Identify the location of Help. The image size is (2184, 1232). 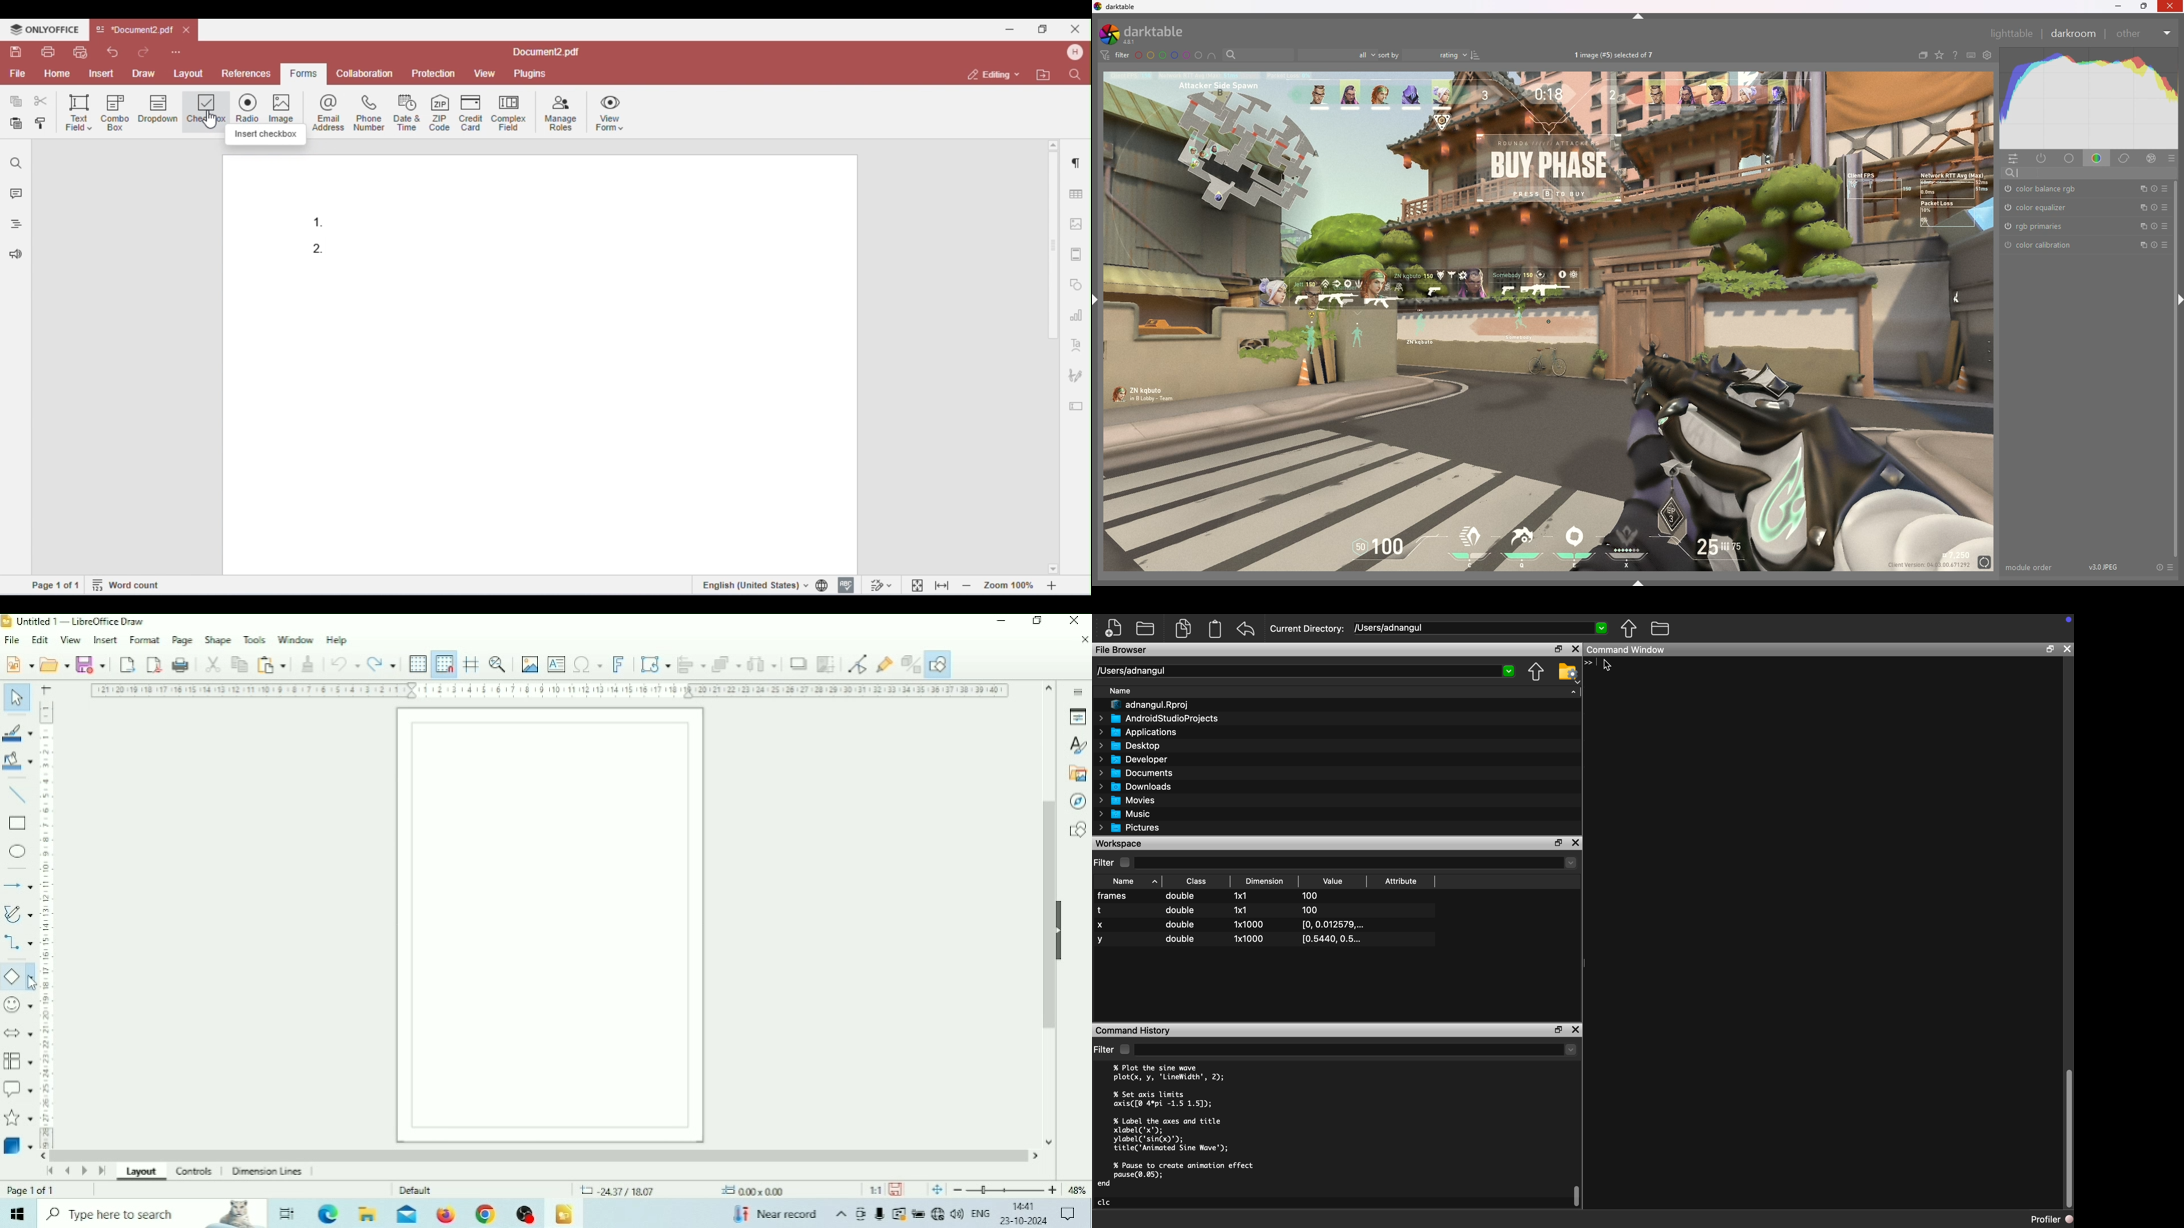
(338, 640).